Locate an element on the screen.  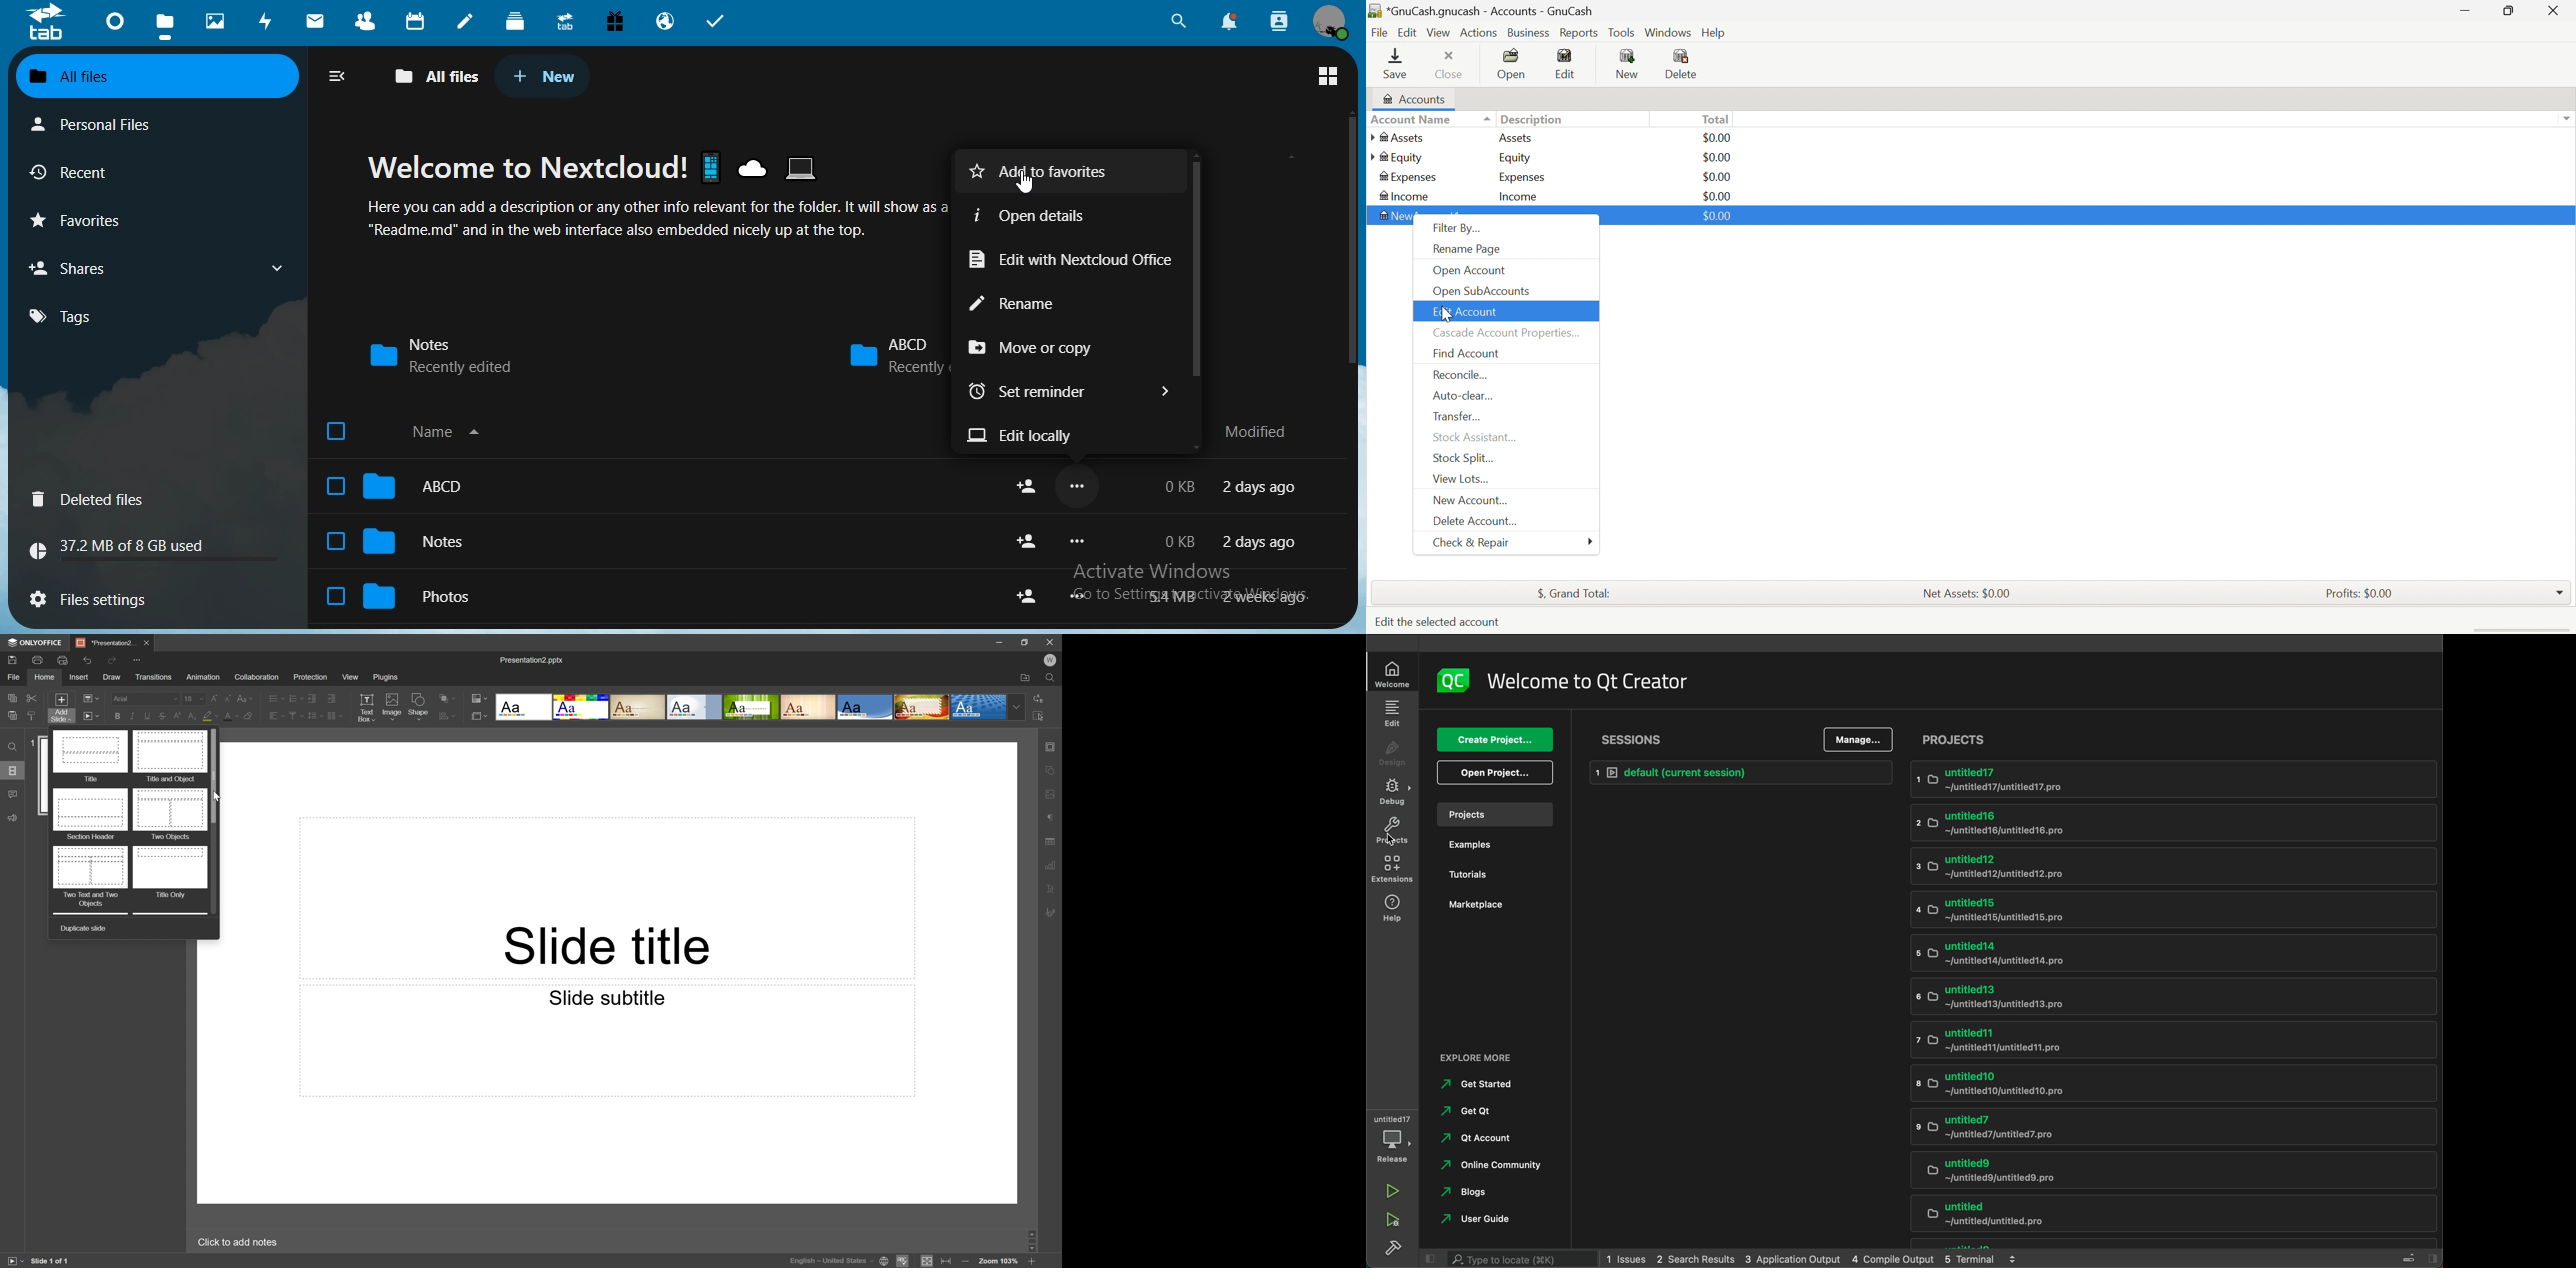
contacts is located at coordinates (365, 20).